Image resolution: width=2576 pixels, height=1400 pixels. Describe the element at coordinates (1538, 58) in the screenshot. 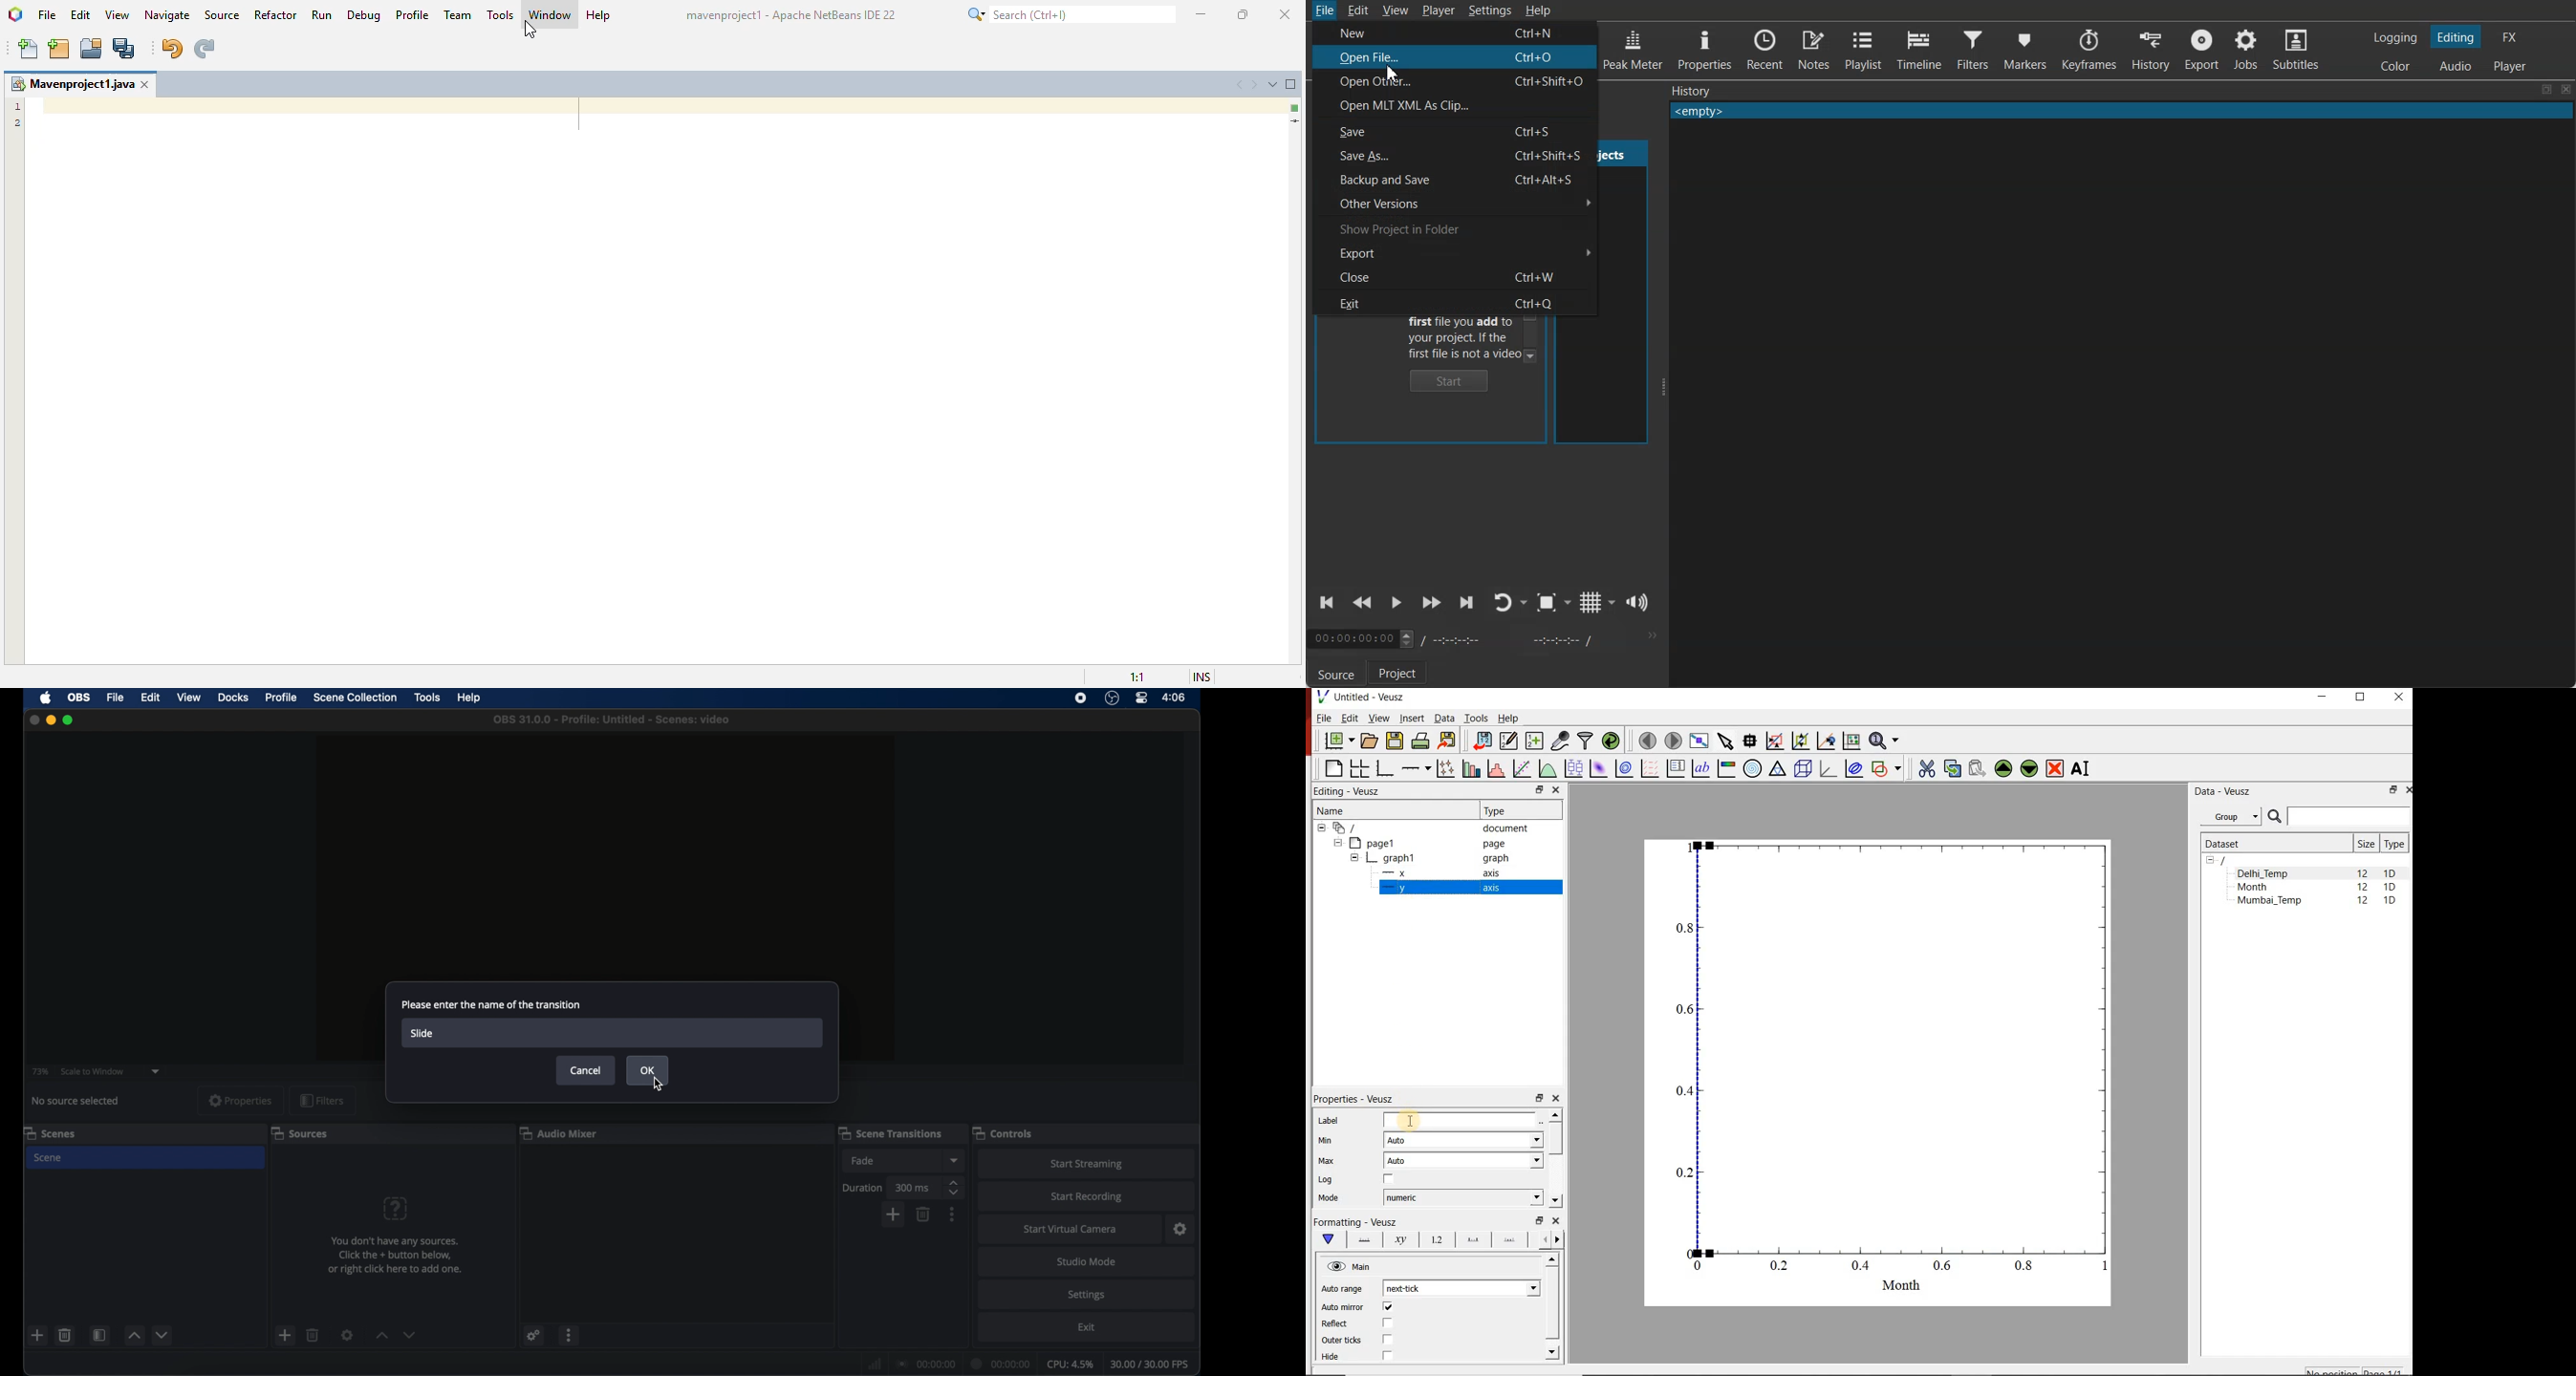

I see `Ctrl+0` at that location.